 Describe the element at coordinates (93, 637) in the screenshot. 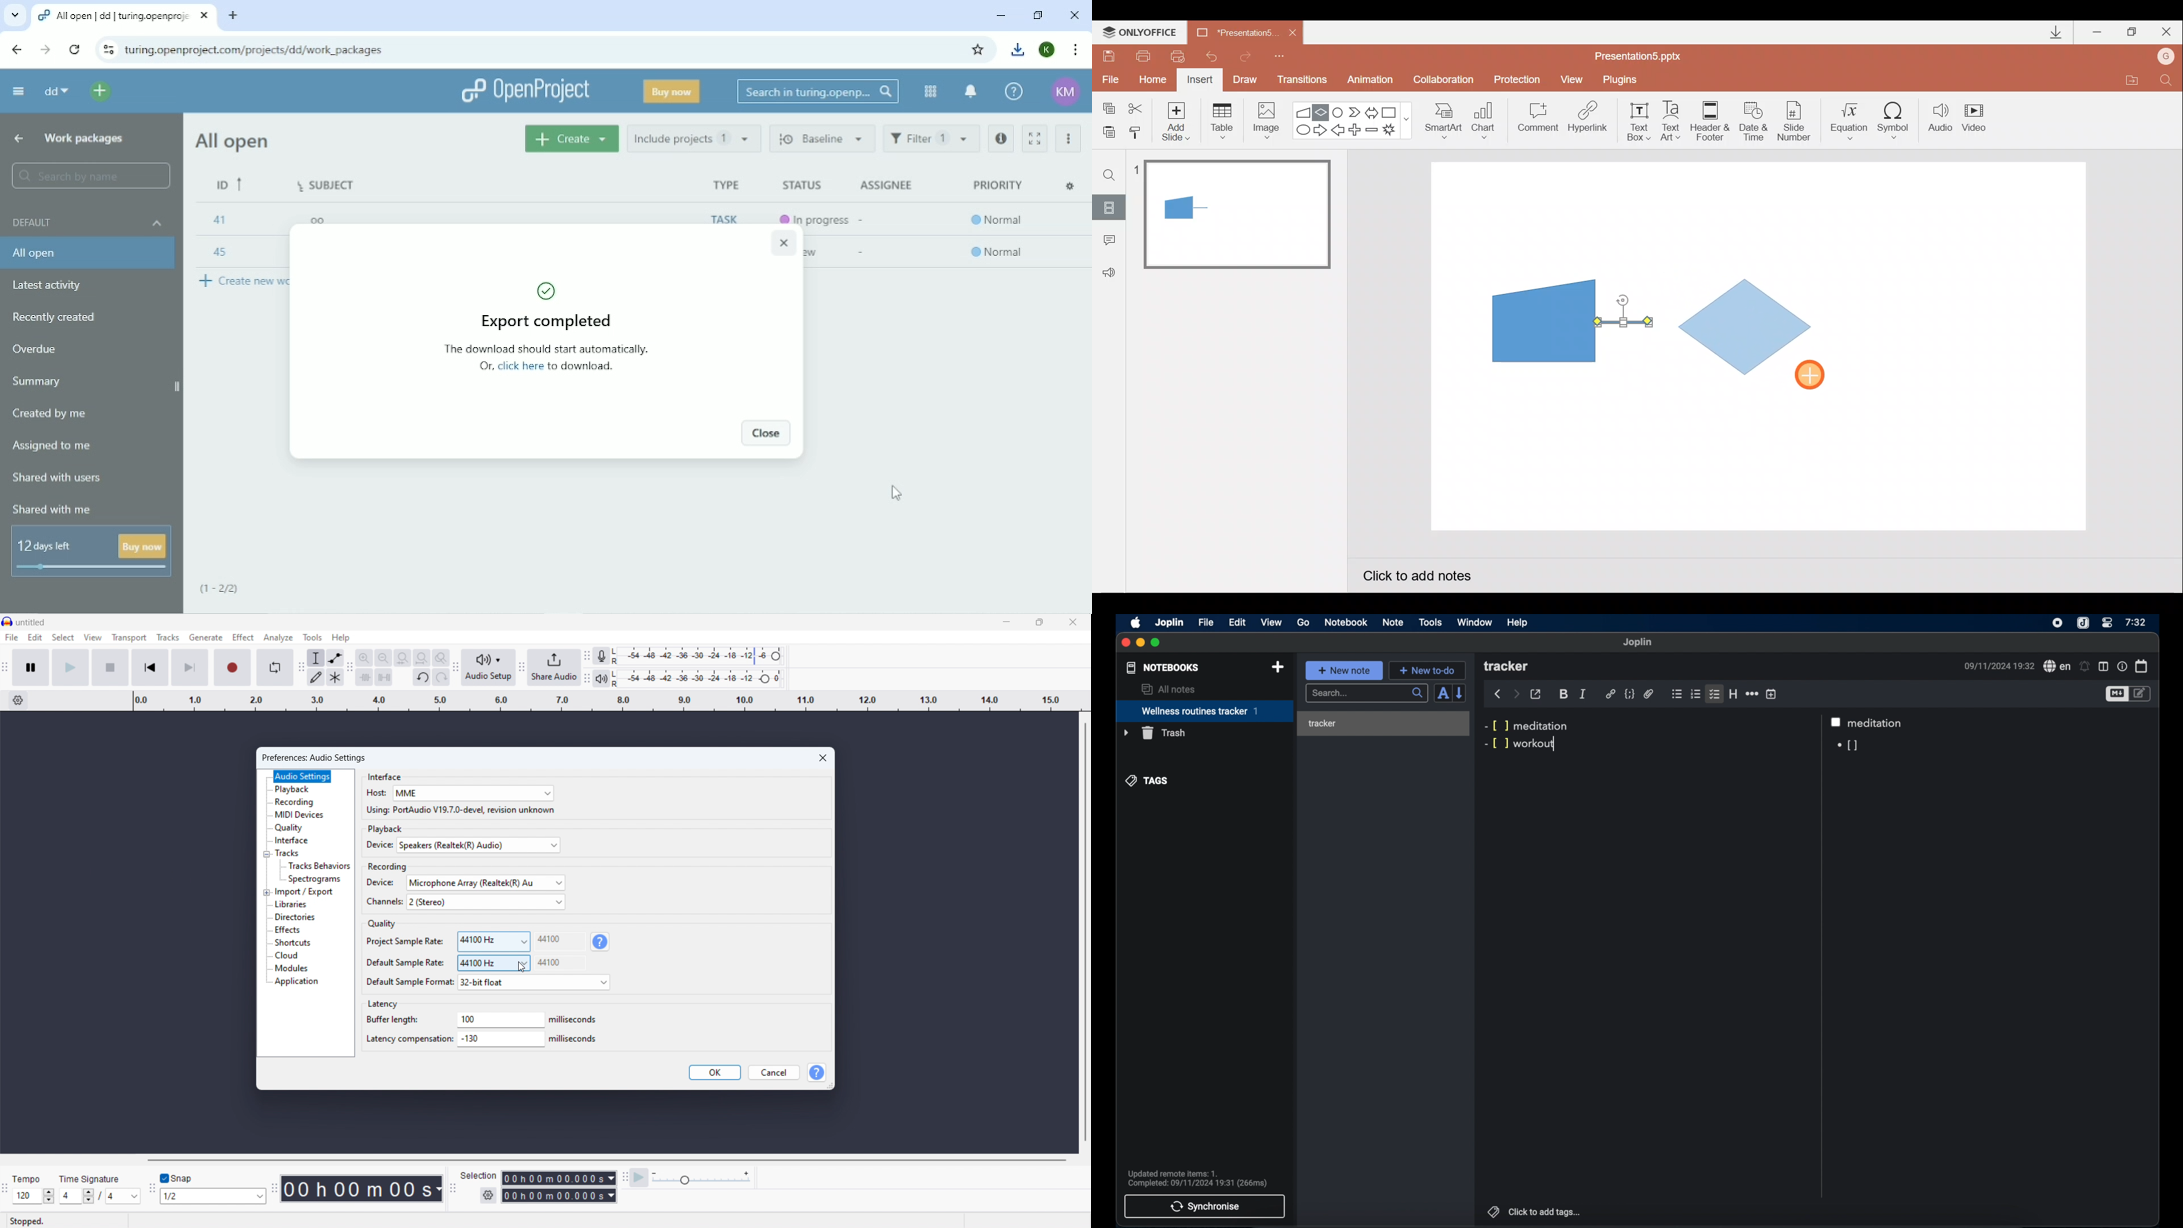

I see `view` at that location.